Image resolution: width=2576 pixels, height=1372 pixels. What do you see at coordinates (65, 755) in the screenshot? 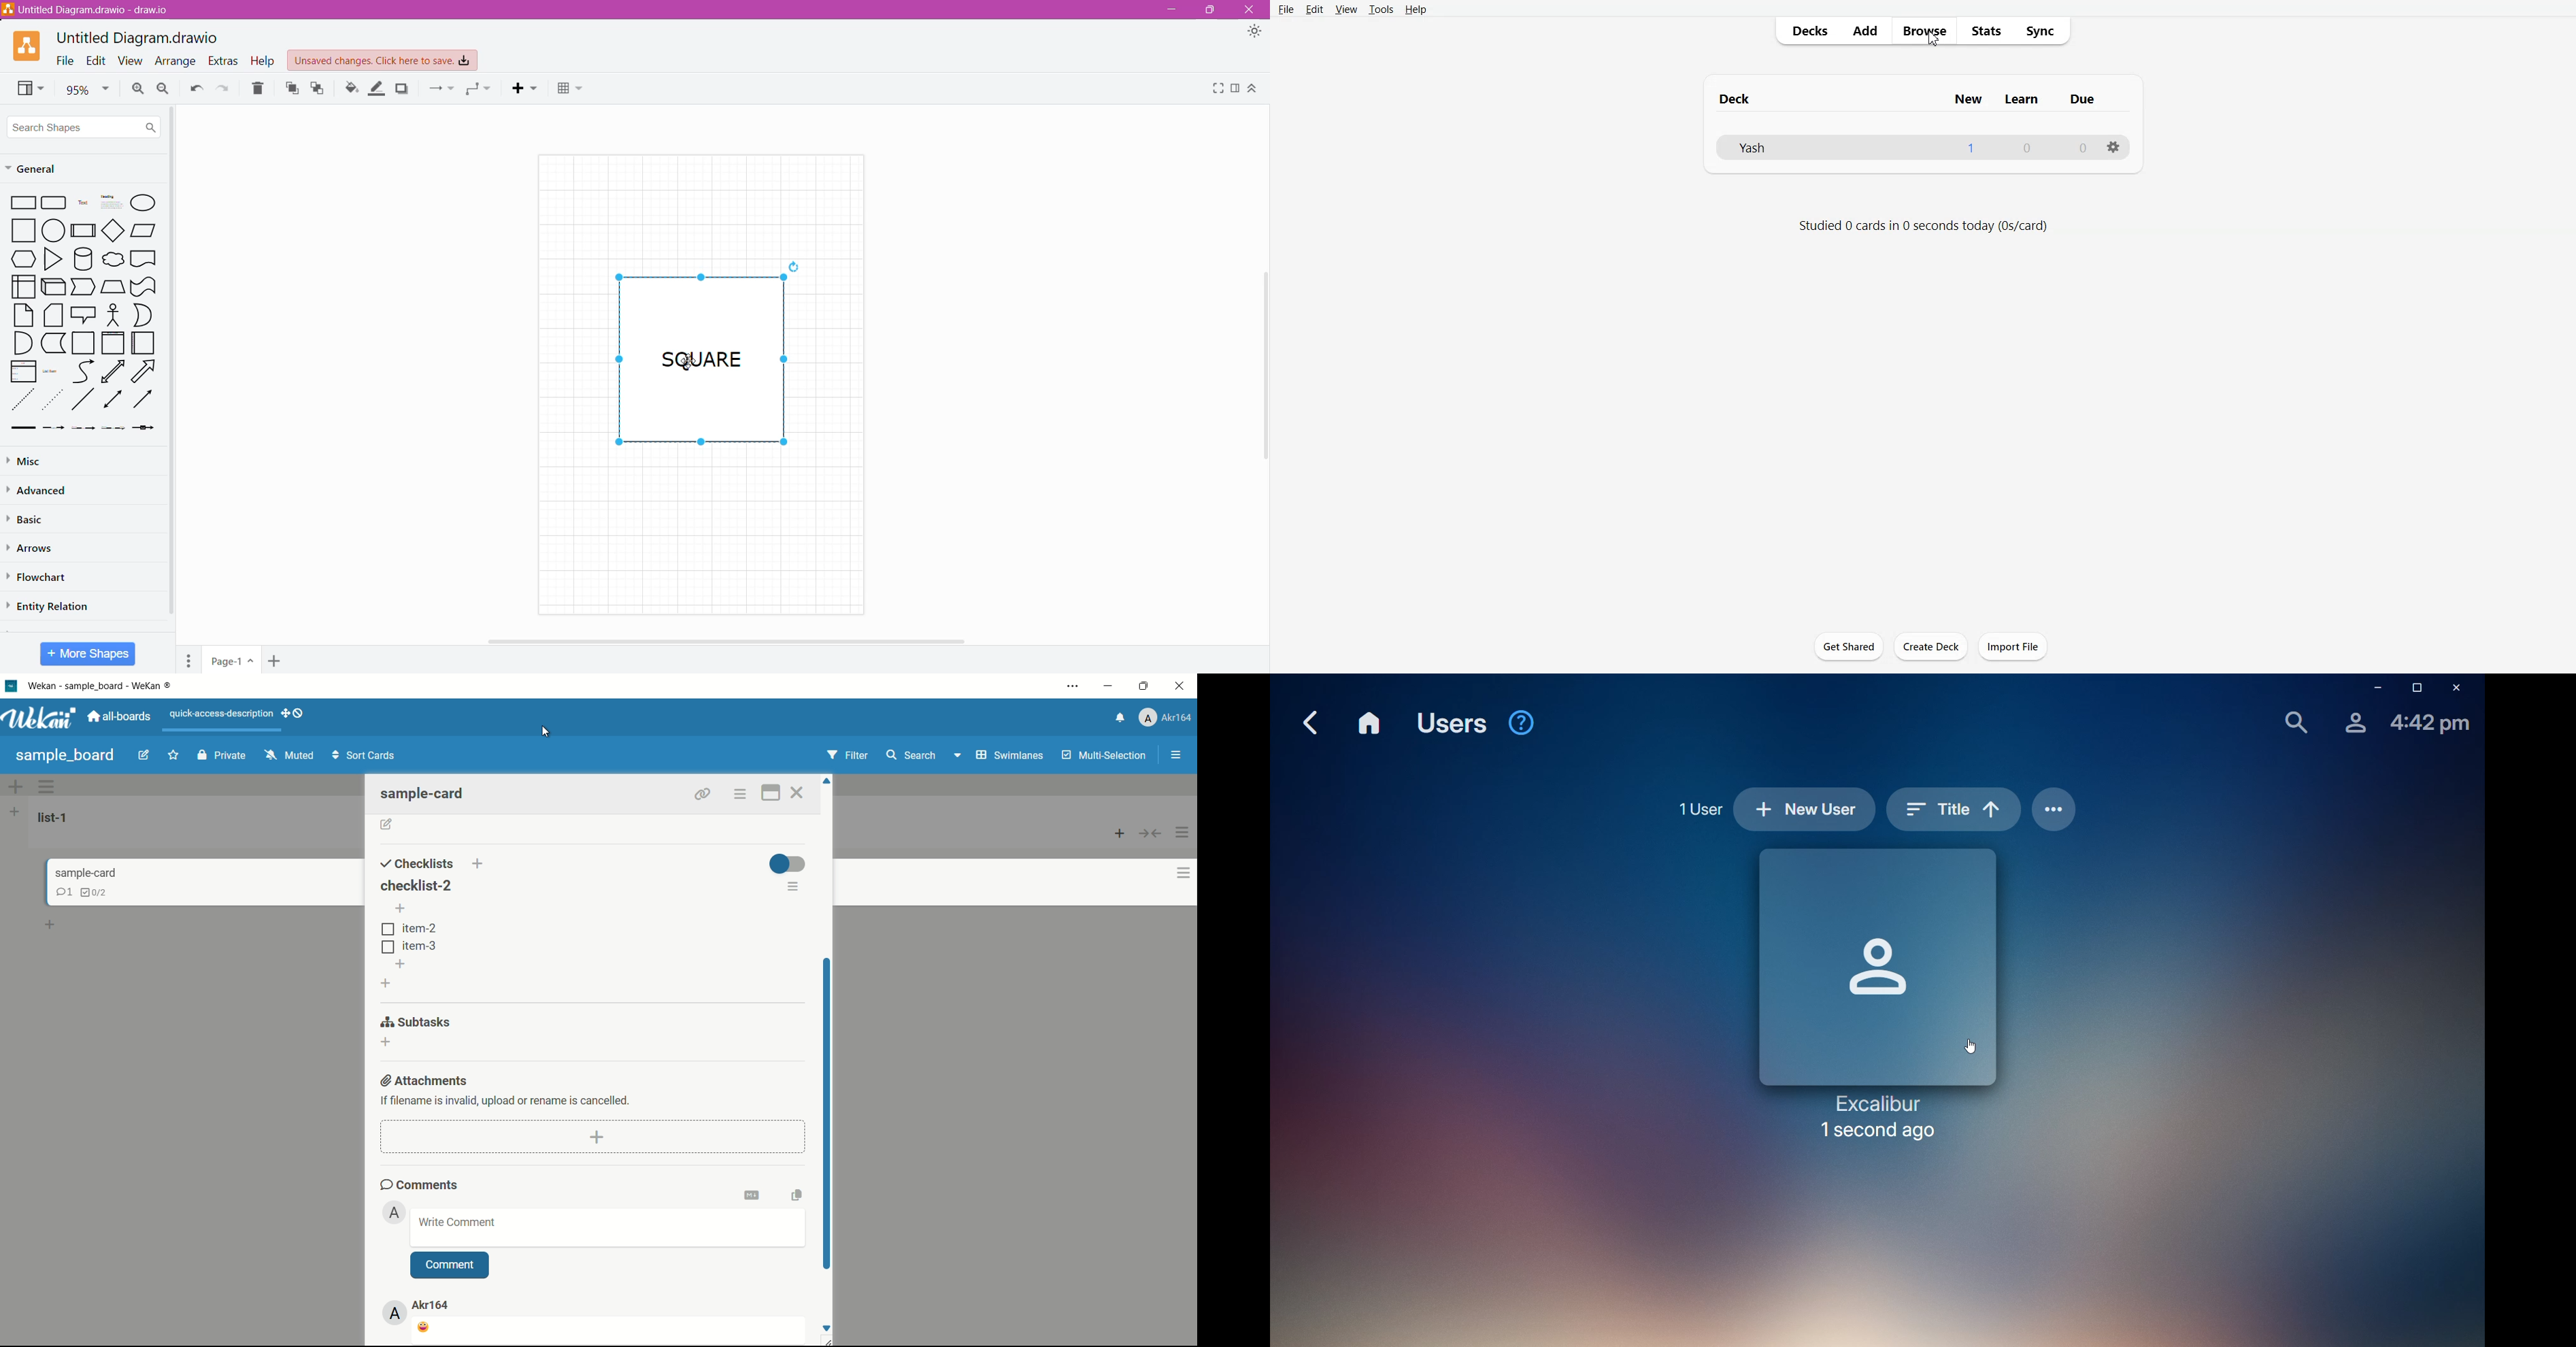
I see `sample board` at bounding box center [65, 755].